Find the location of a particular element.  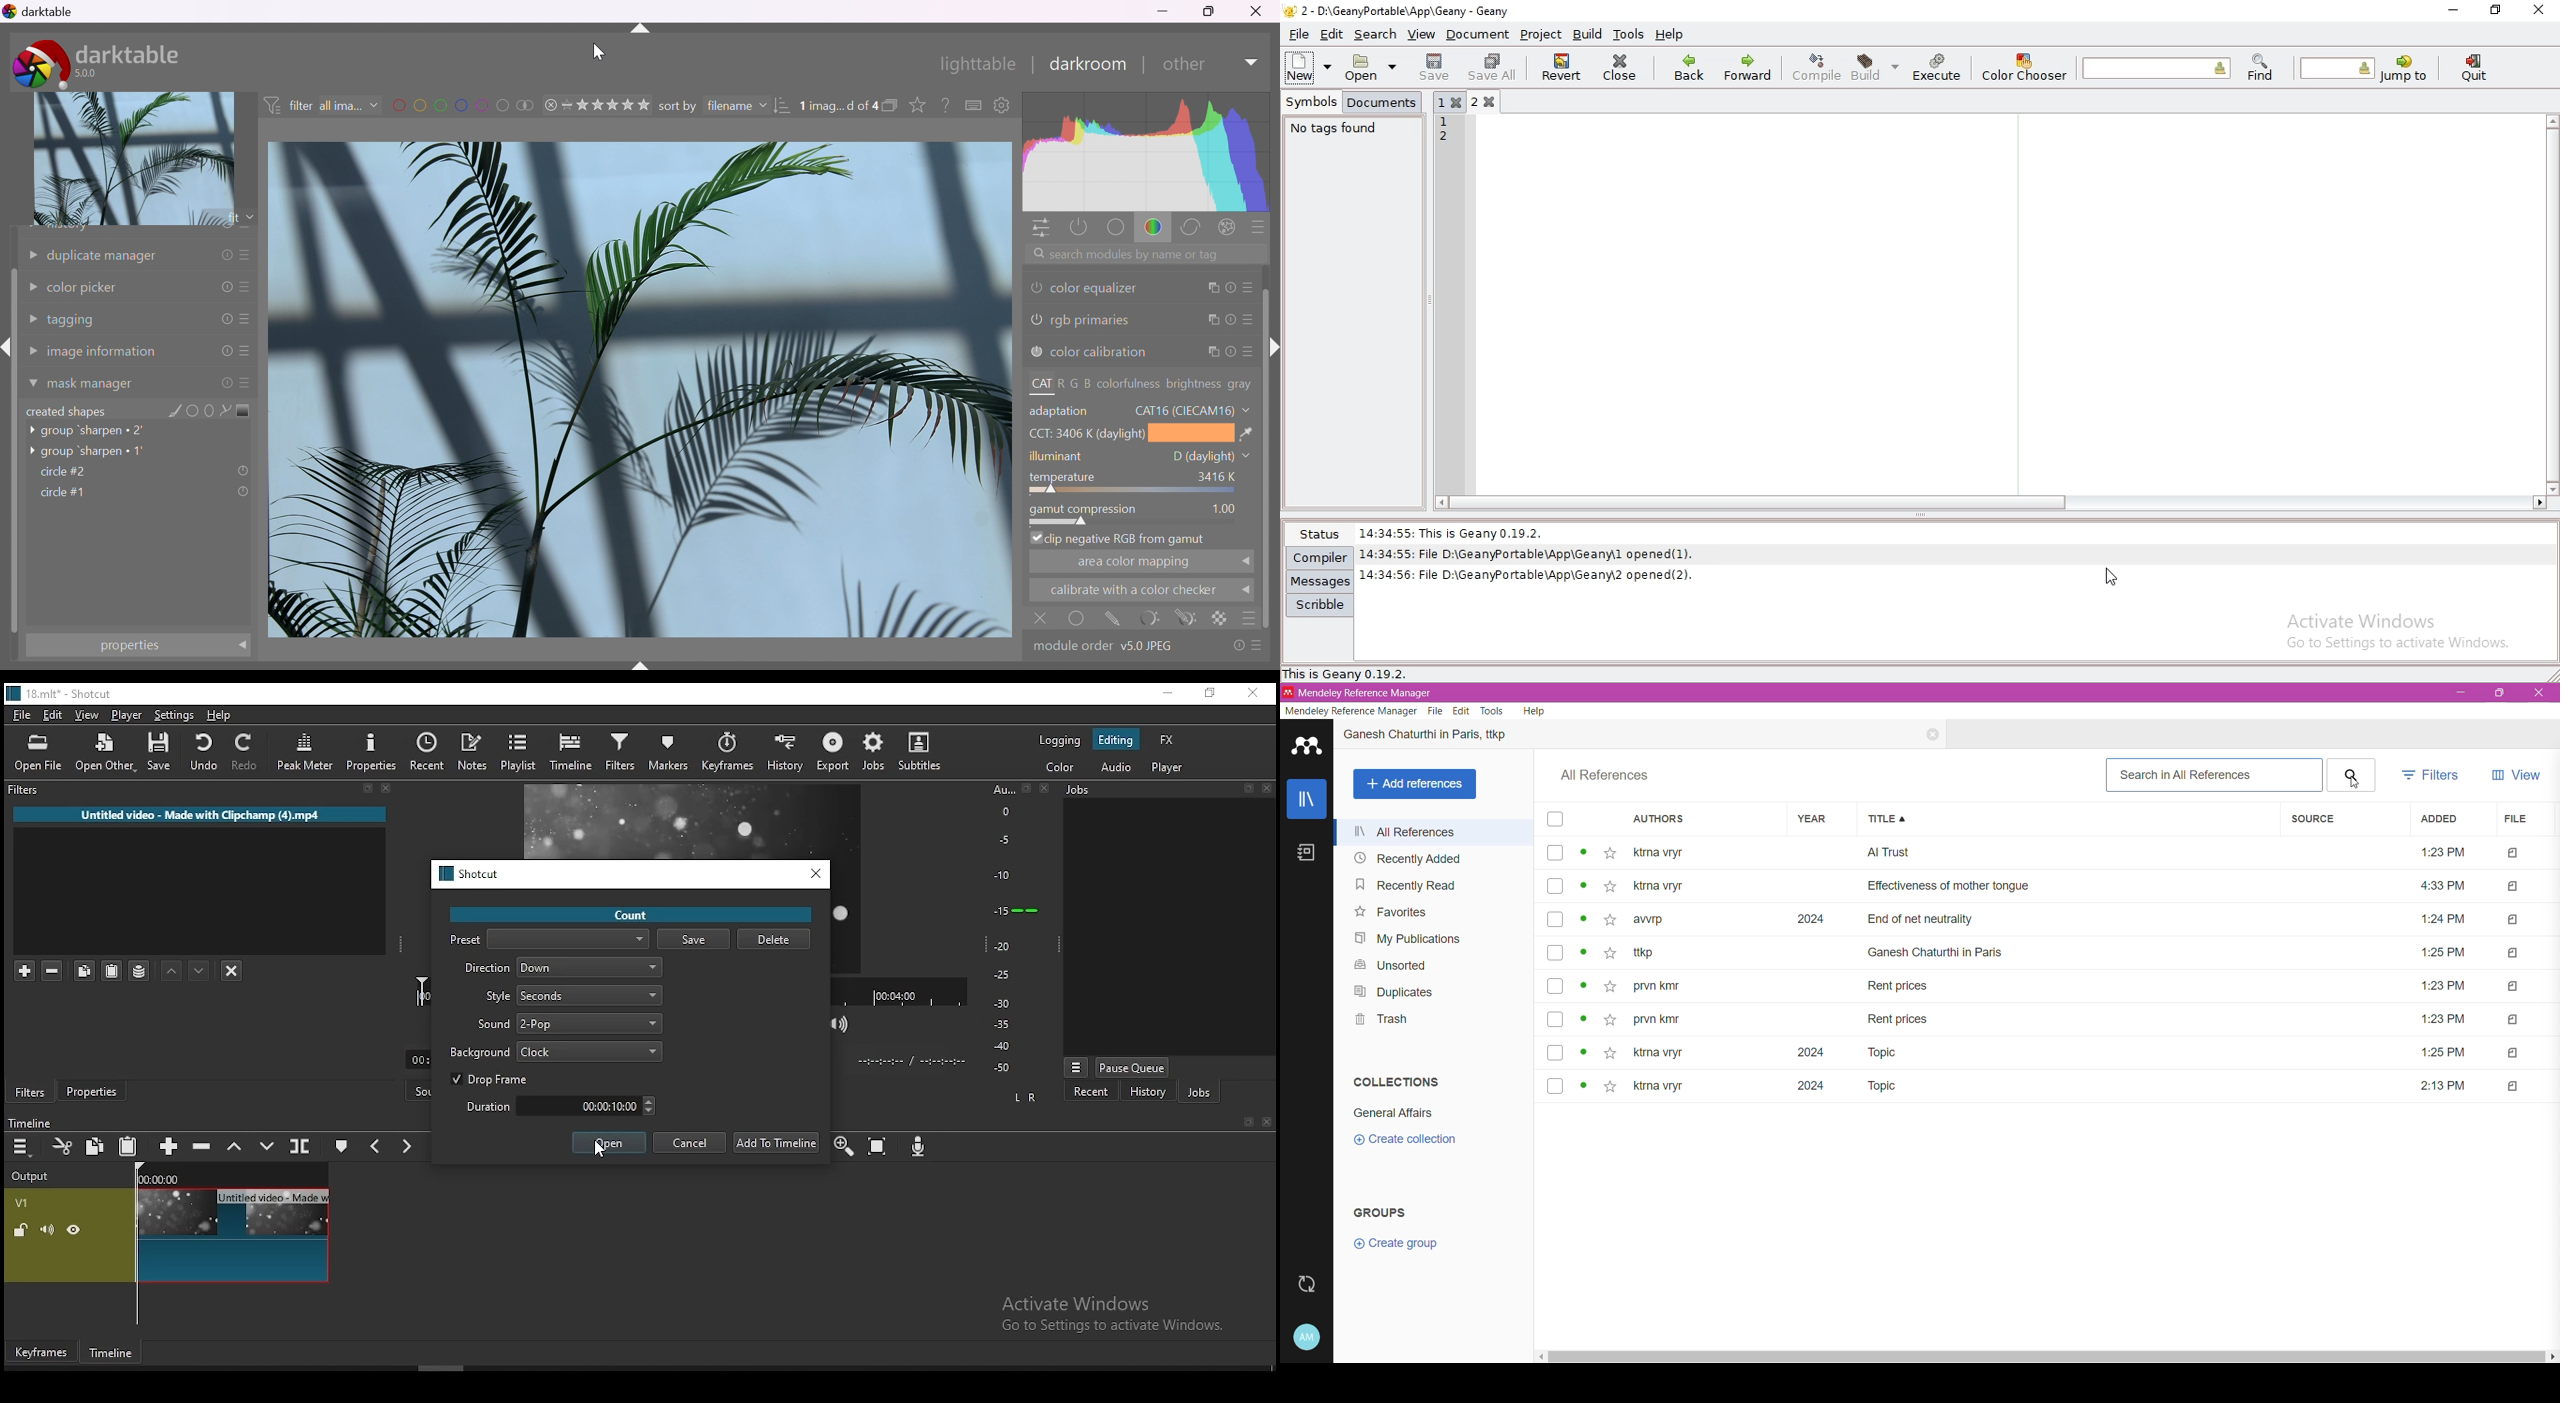

scale is located at coordinates (1010, 926).